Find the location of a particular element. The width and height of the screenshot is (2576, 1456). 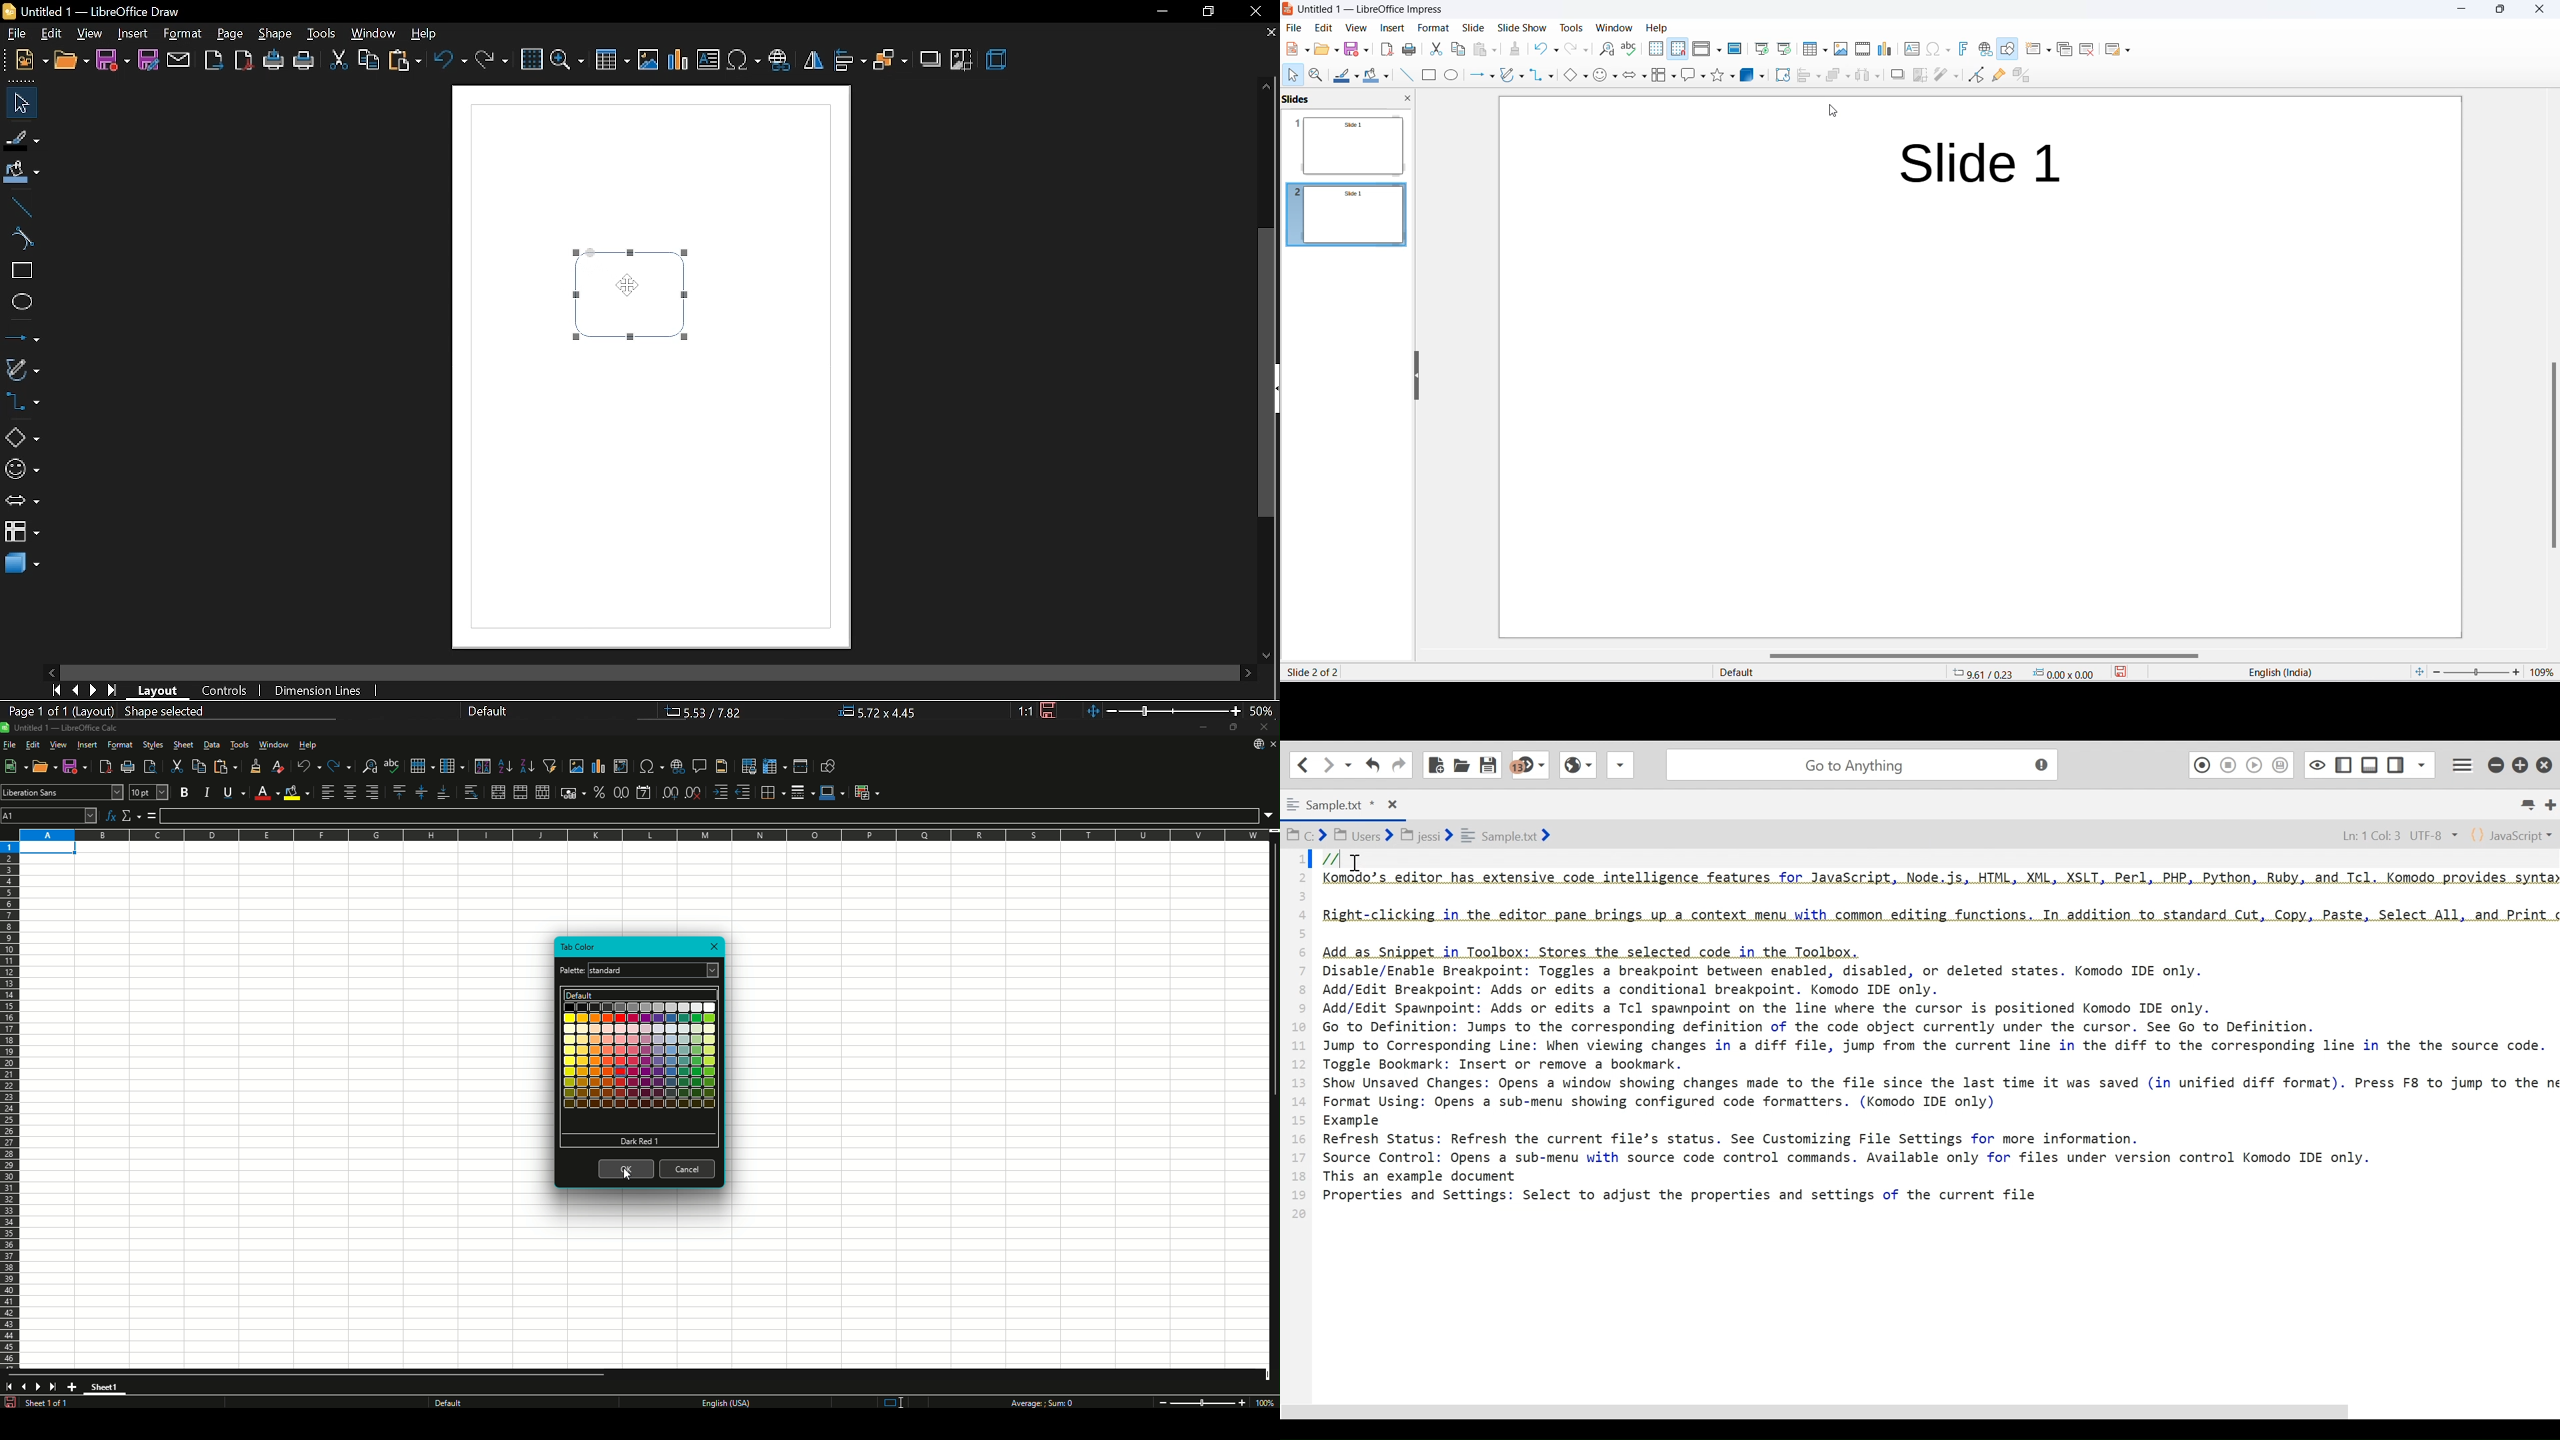

Column names is located at coordinates (643, 835).